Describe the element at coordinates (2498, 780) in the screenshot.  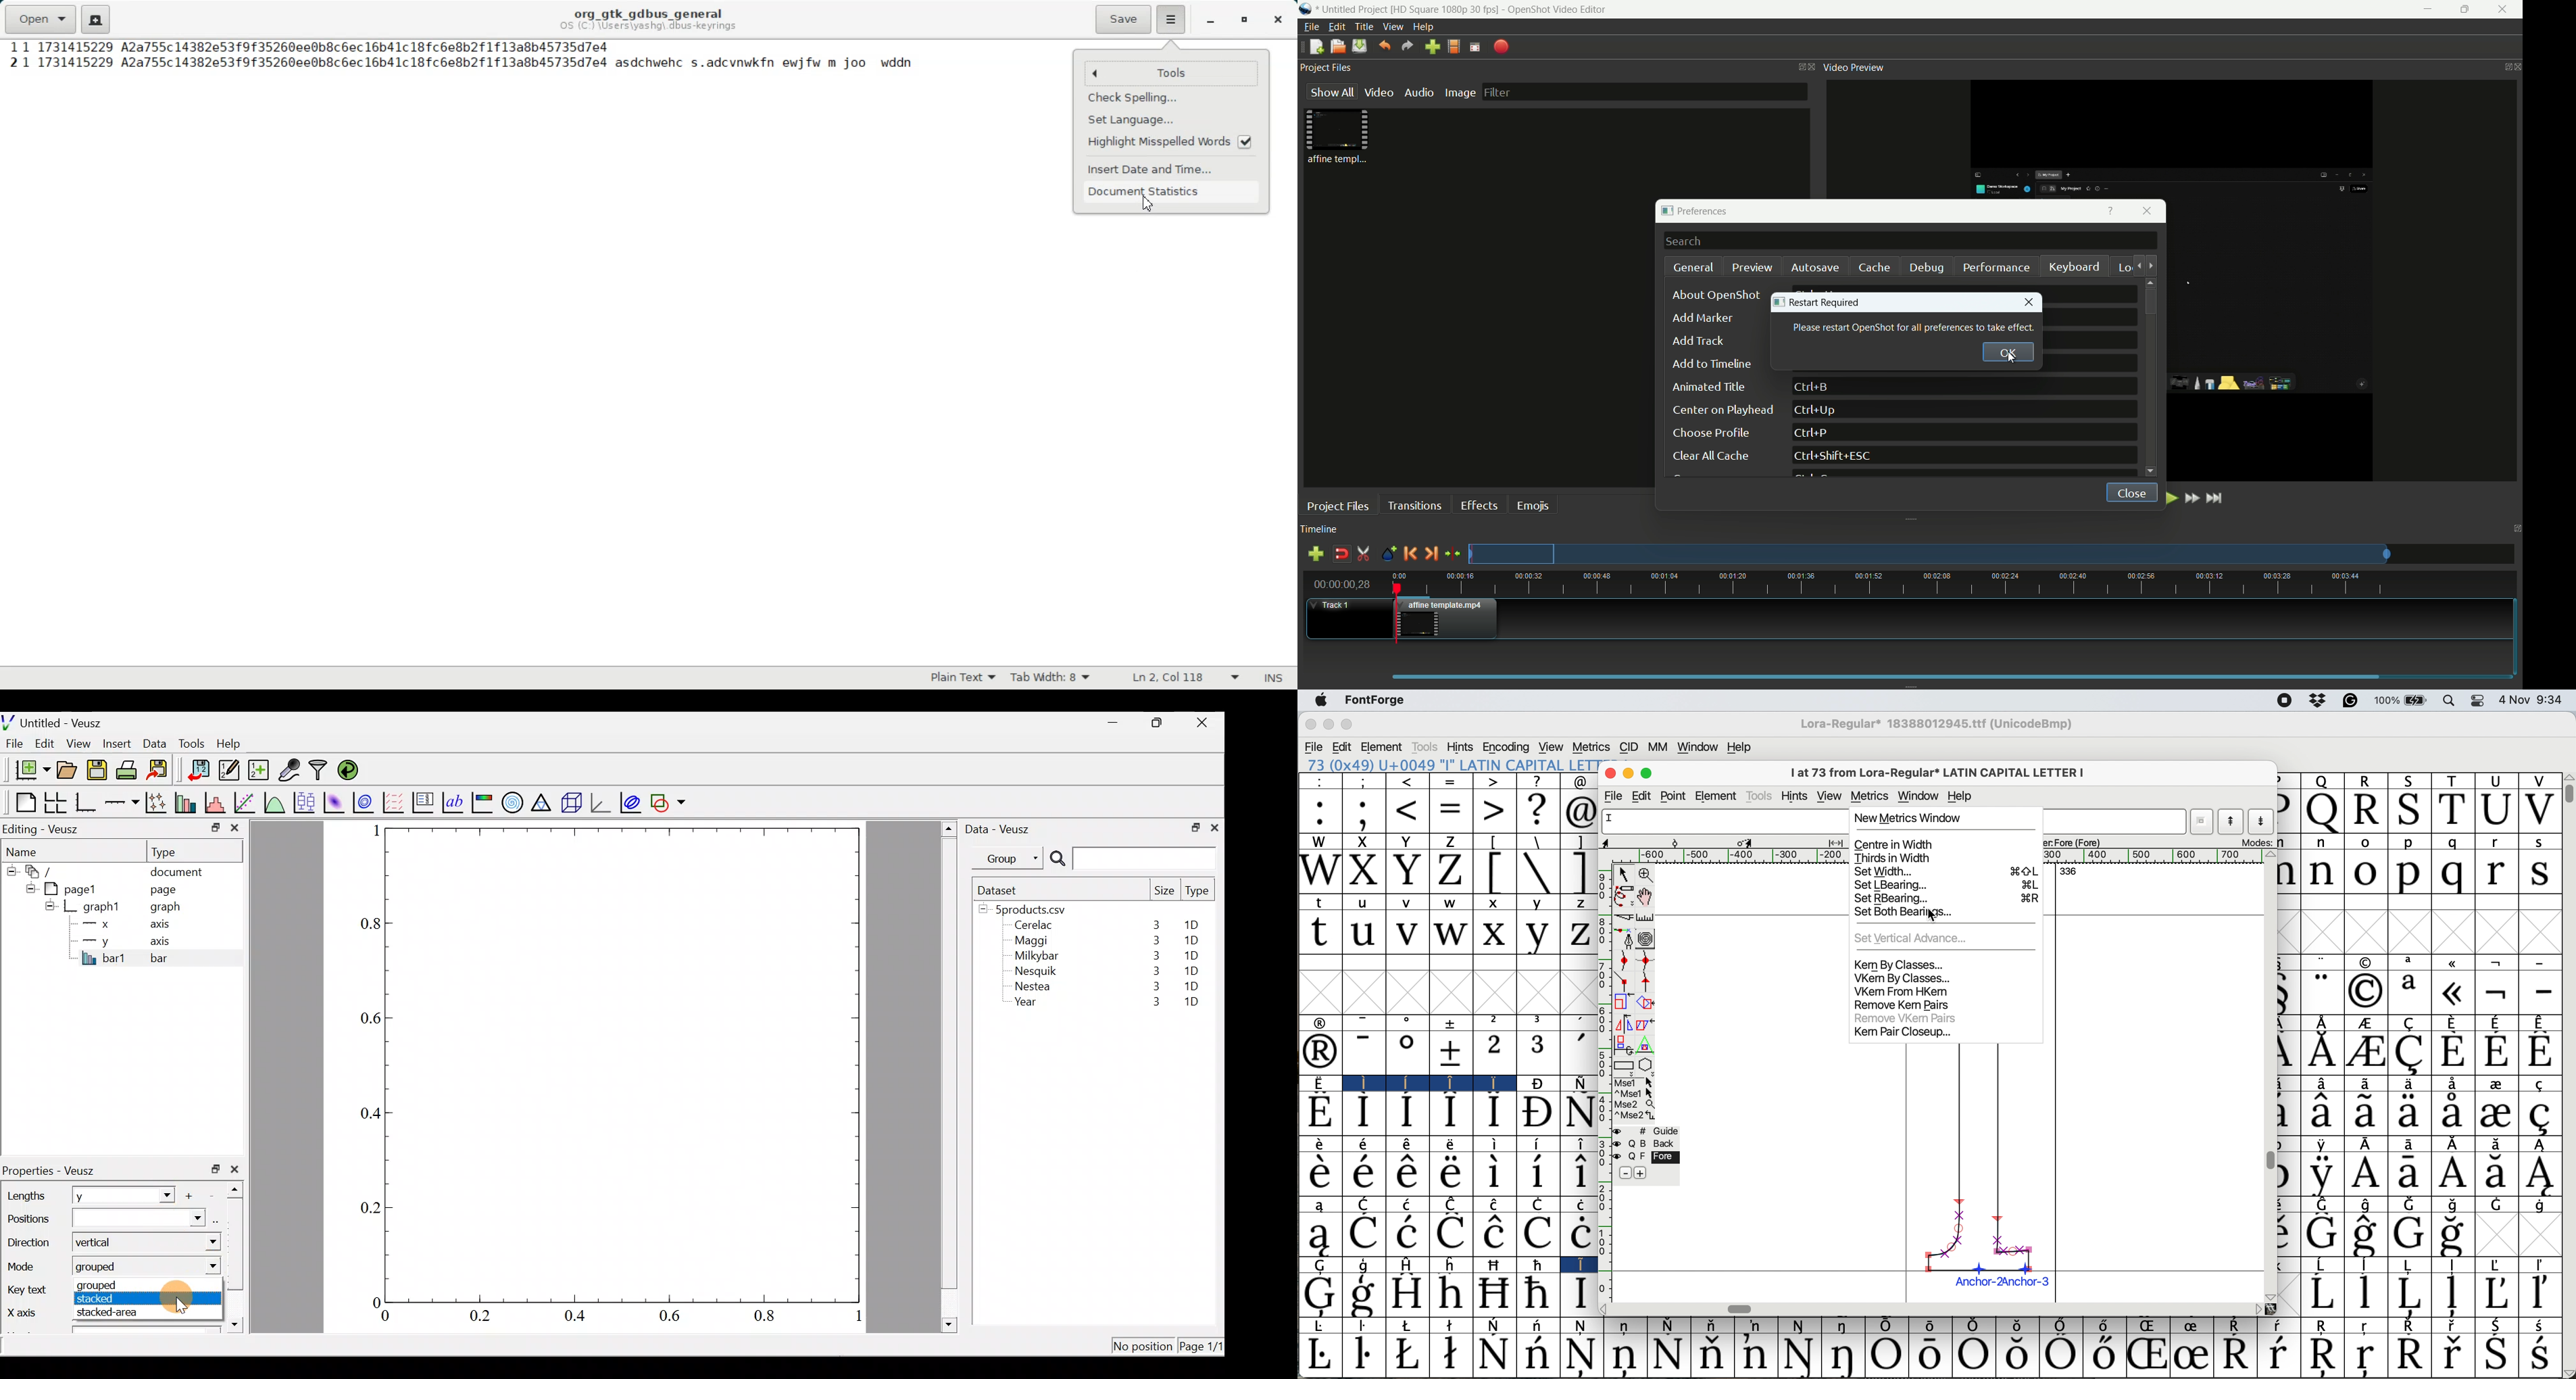
I see `U` at that location.